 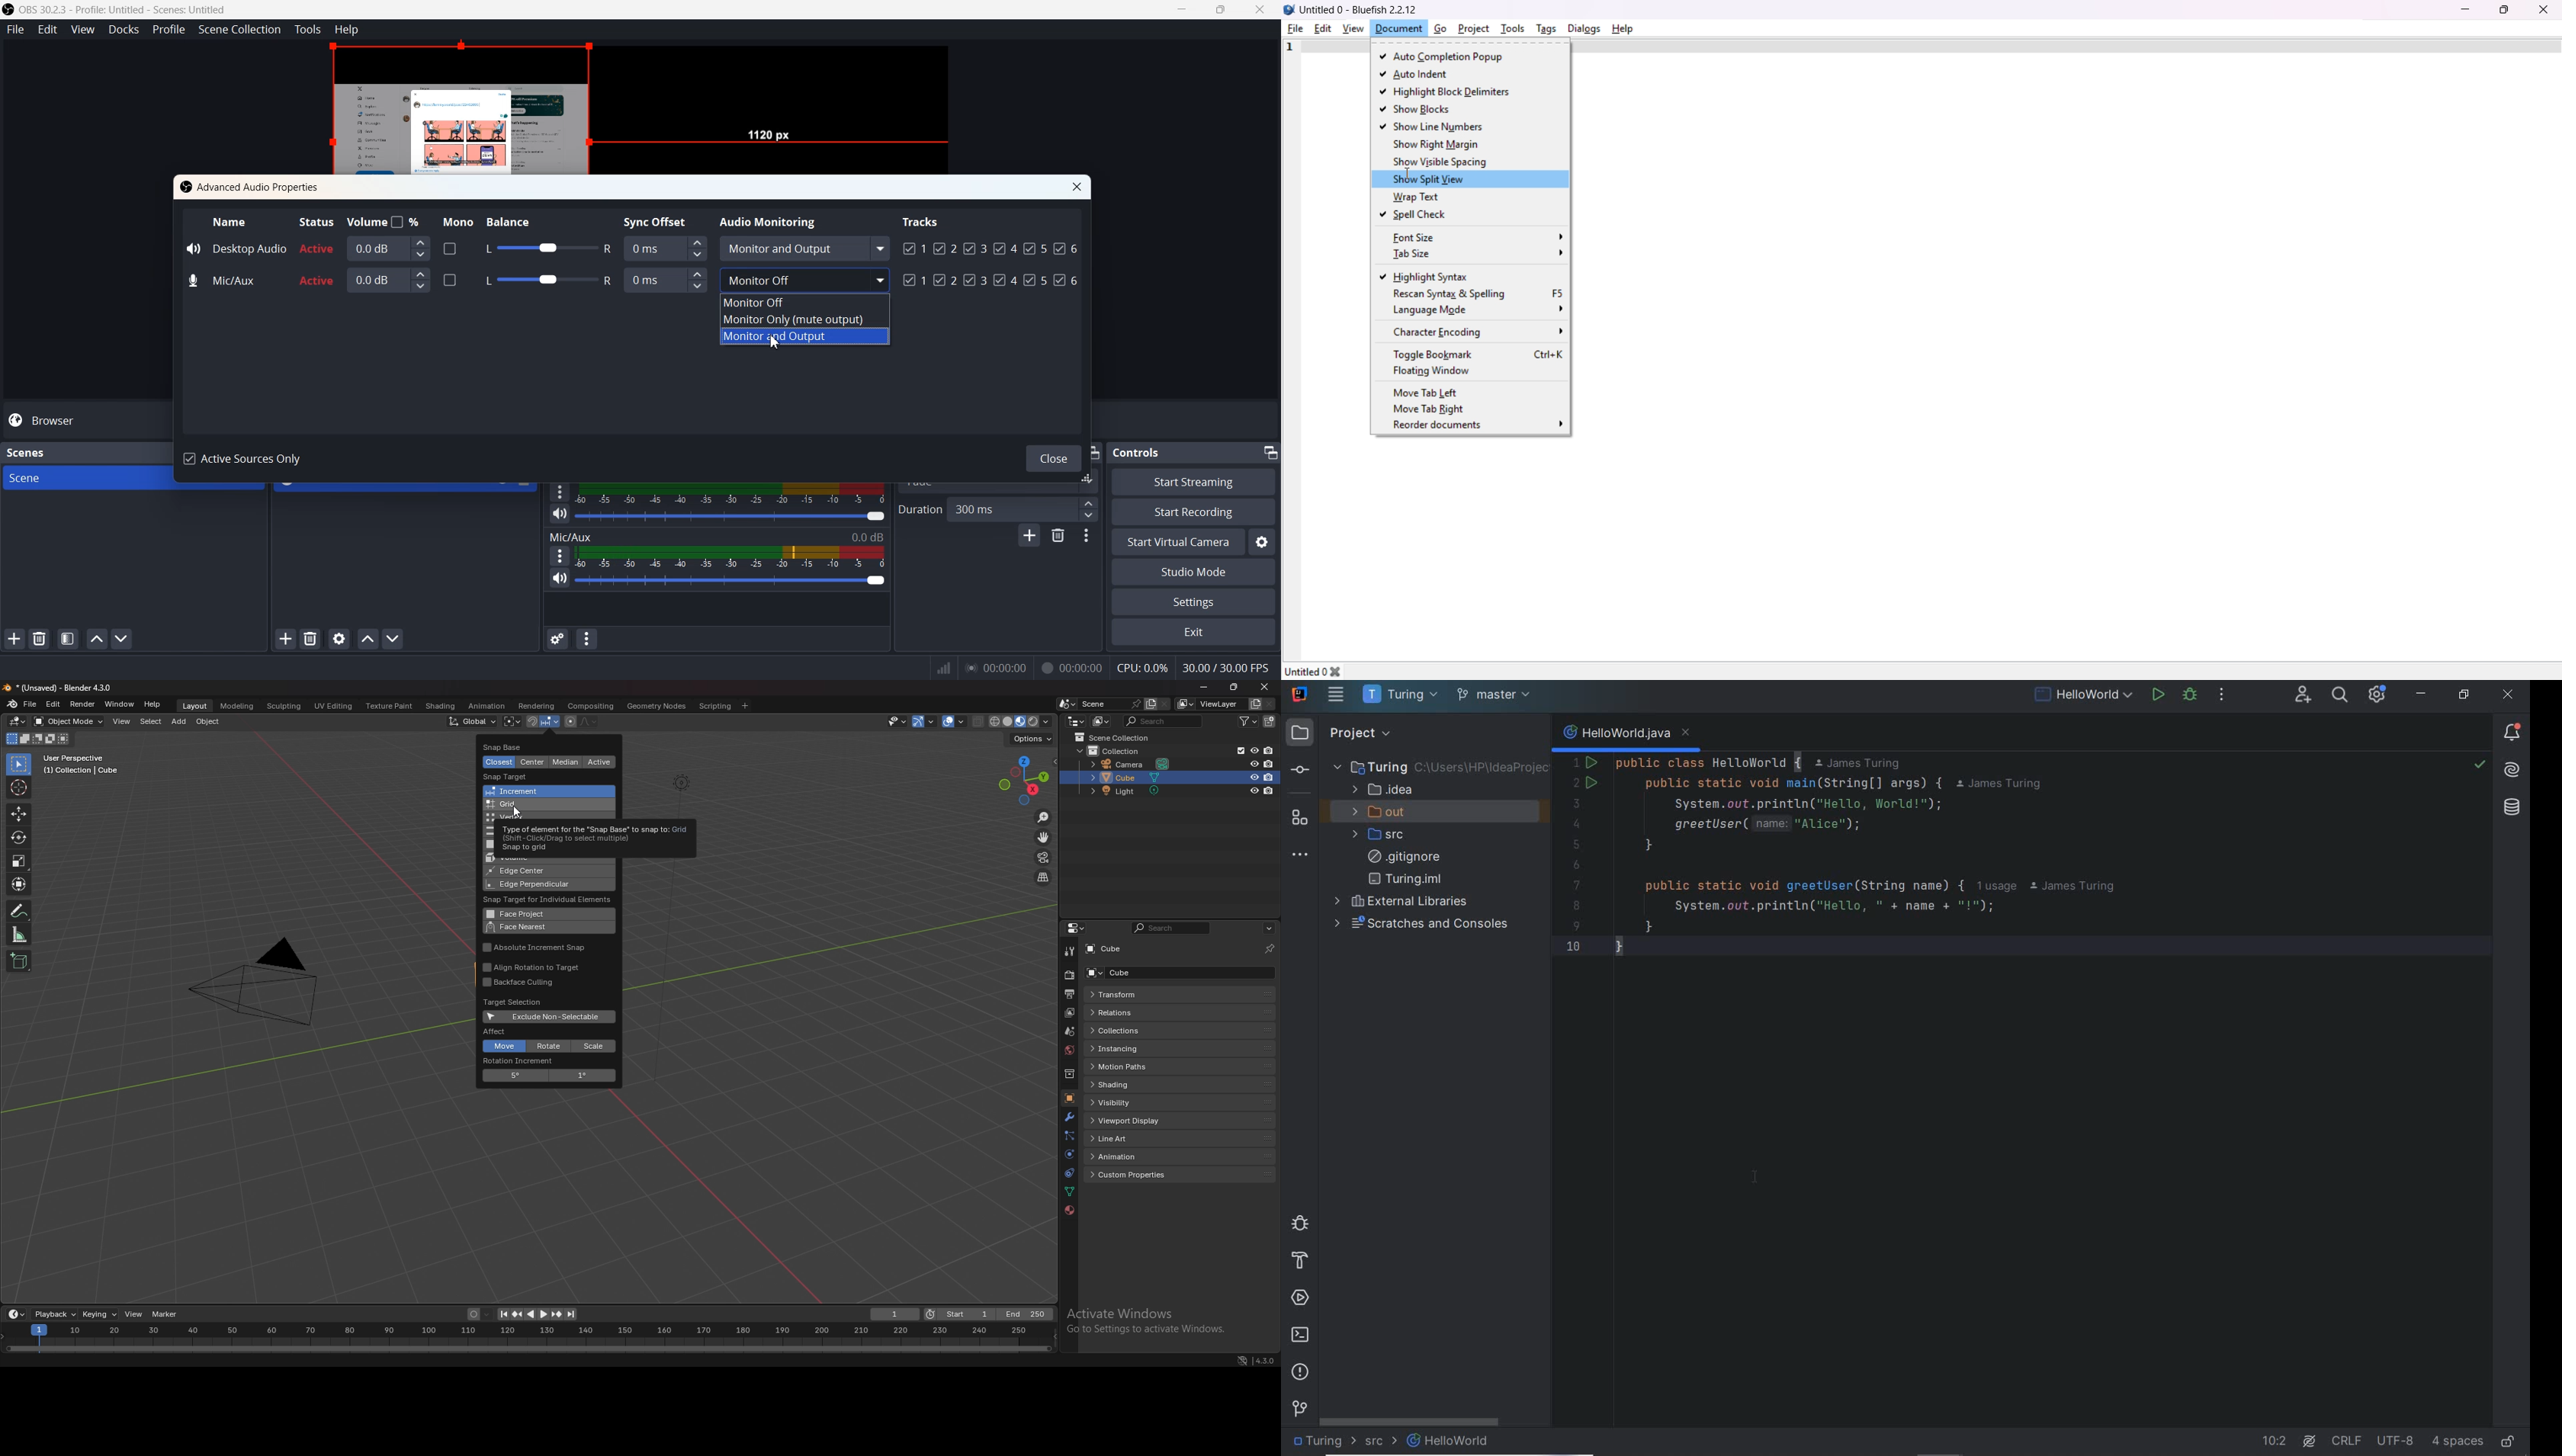 What do you see at coordinates (659, 220) in the screenshot?
I see `Sync Offset` at bounding box center [659, 220].